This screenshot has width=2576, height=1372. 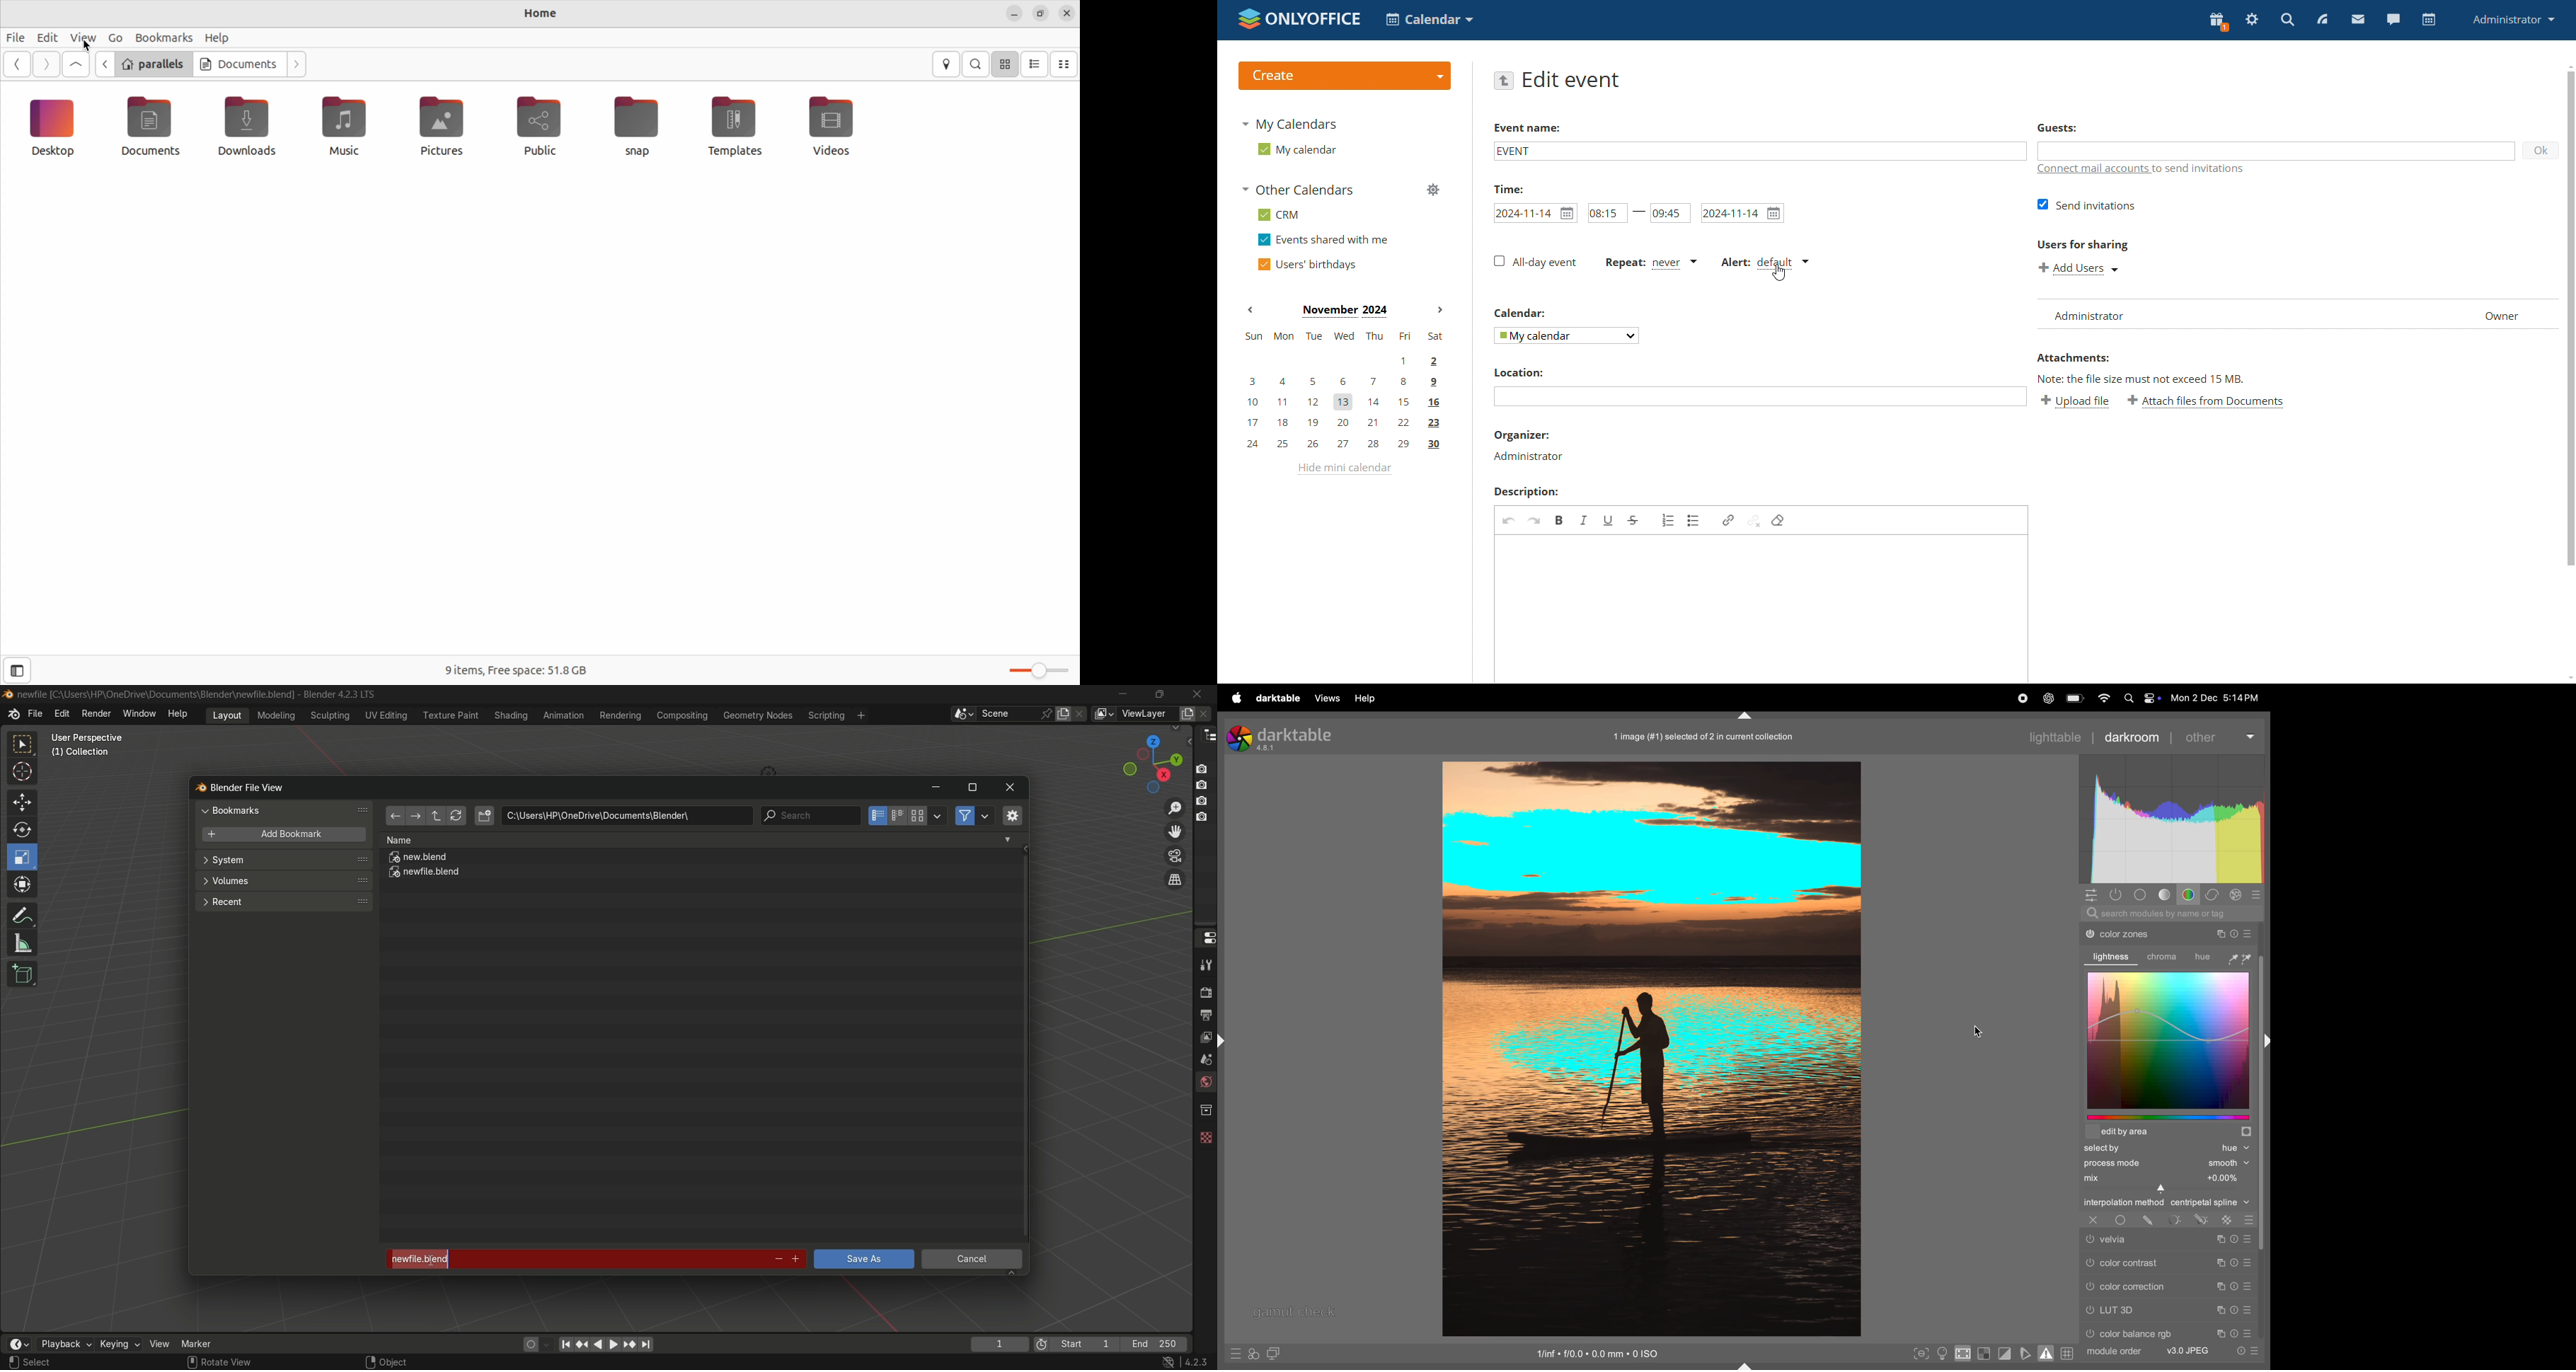 I want to click on bookmarks, so click(x=287, y=810).